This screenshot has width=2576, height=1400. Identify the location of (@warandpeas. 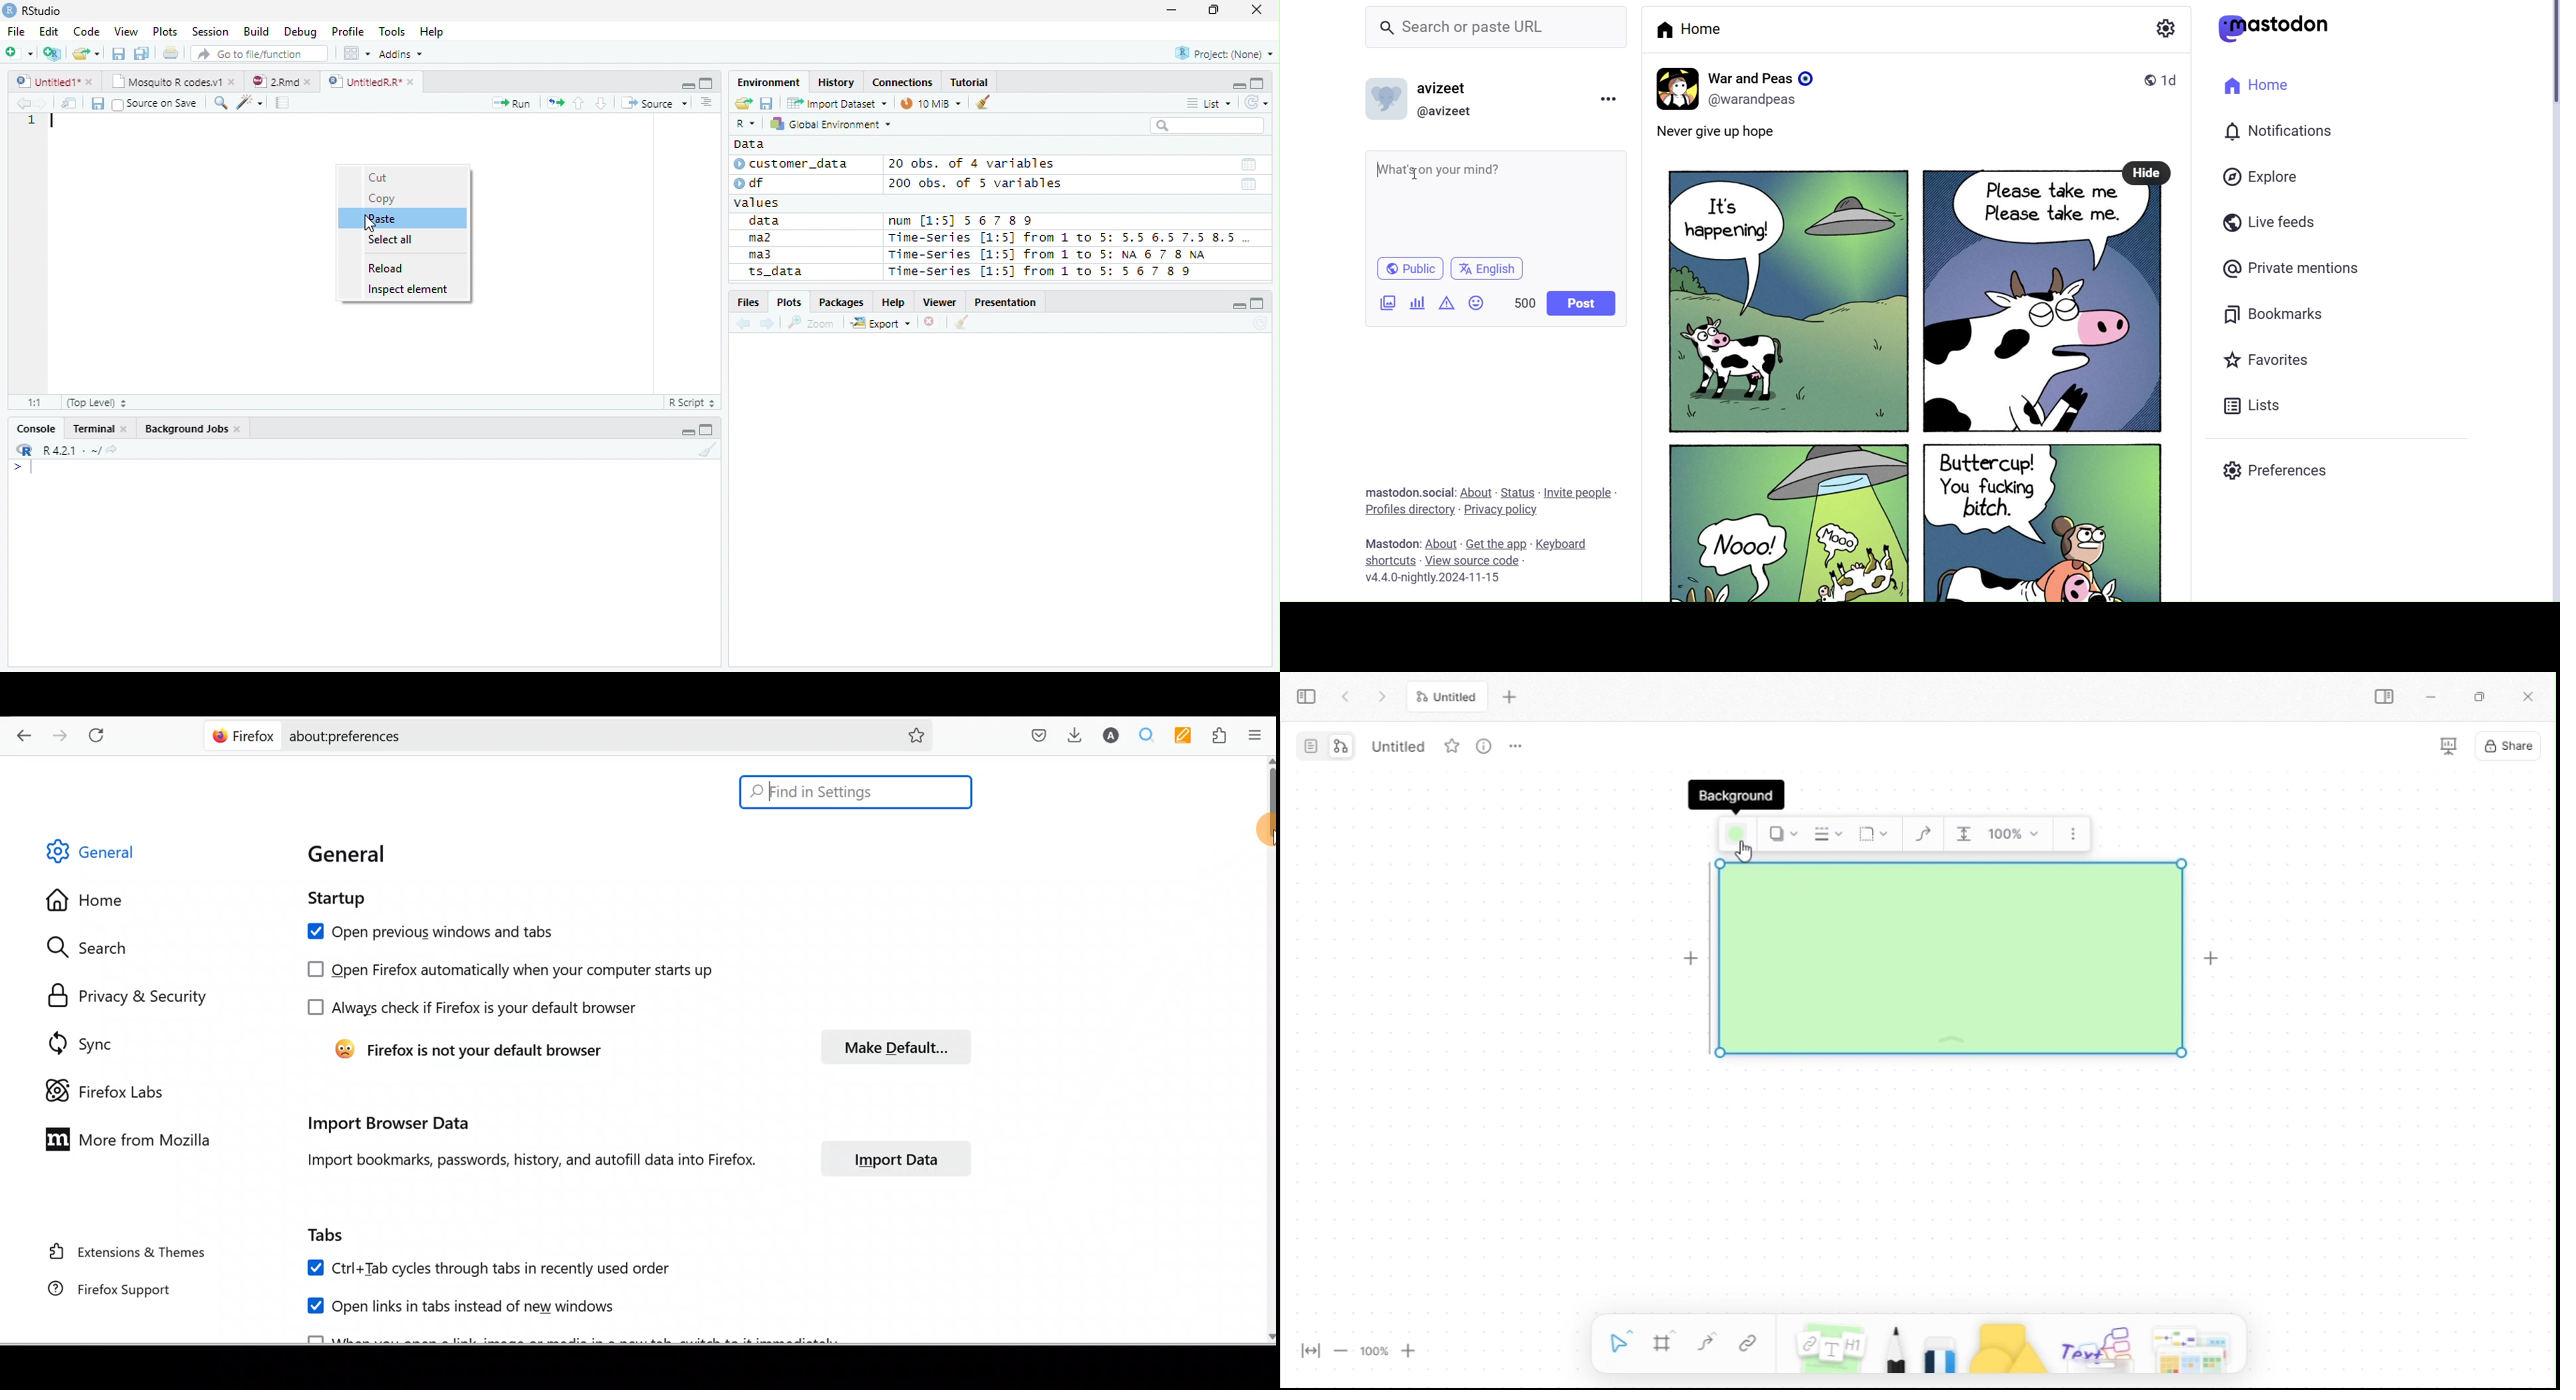
(1757, 100).